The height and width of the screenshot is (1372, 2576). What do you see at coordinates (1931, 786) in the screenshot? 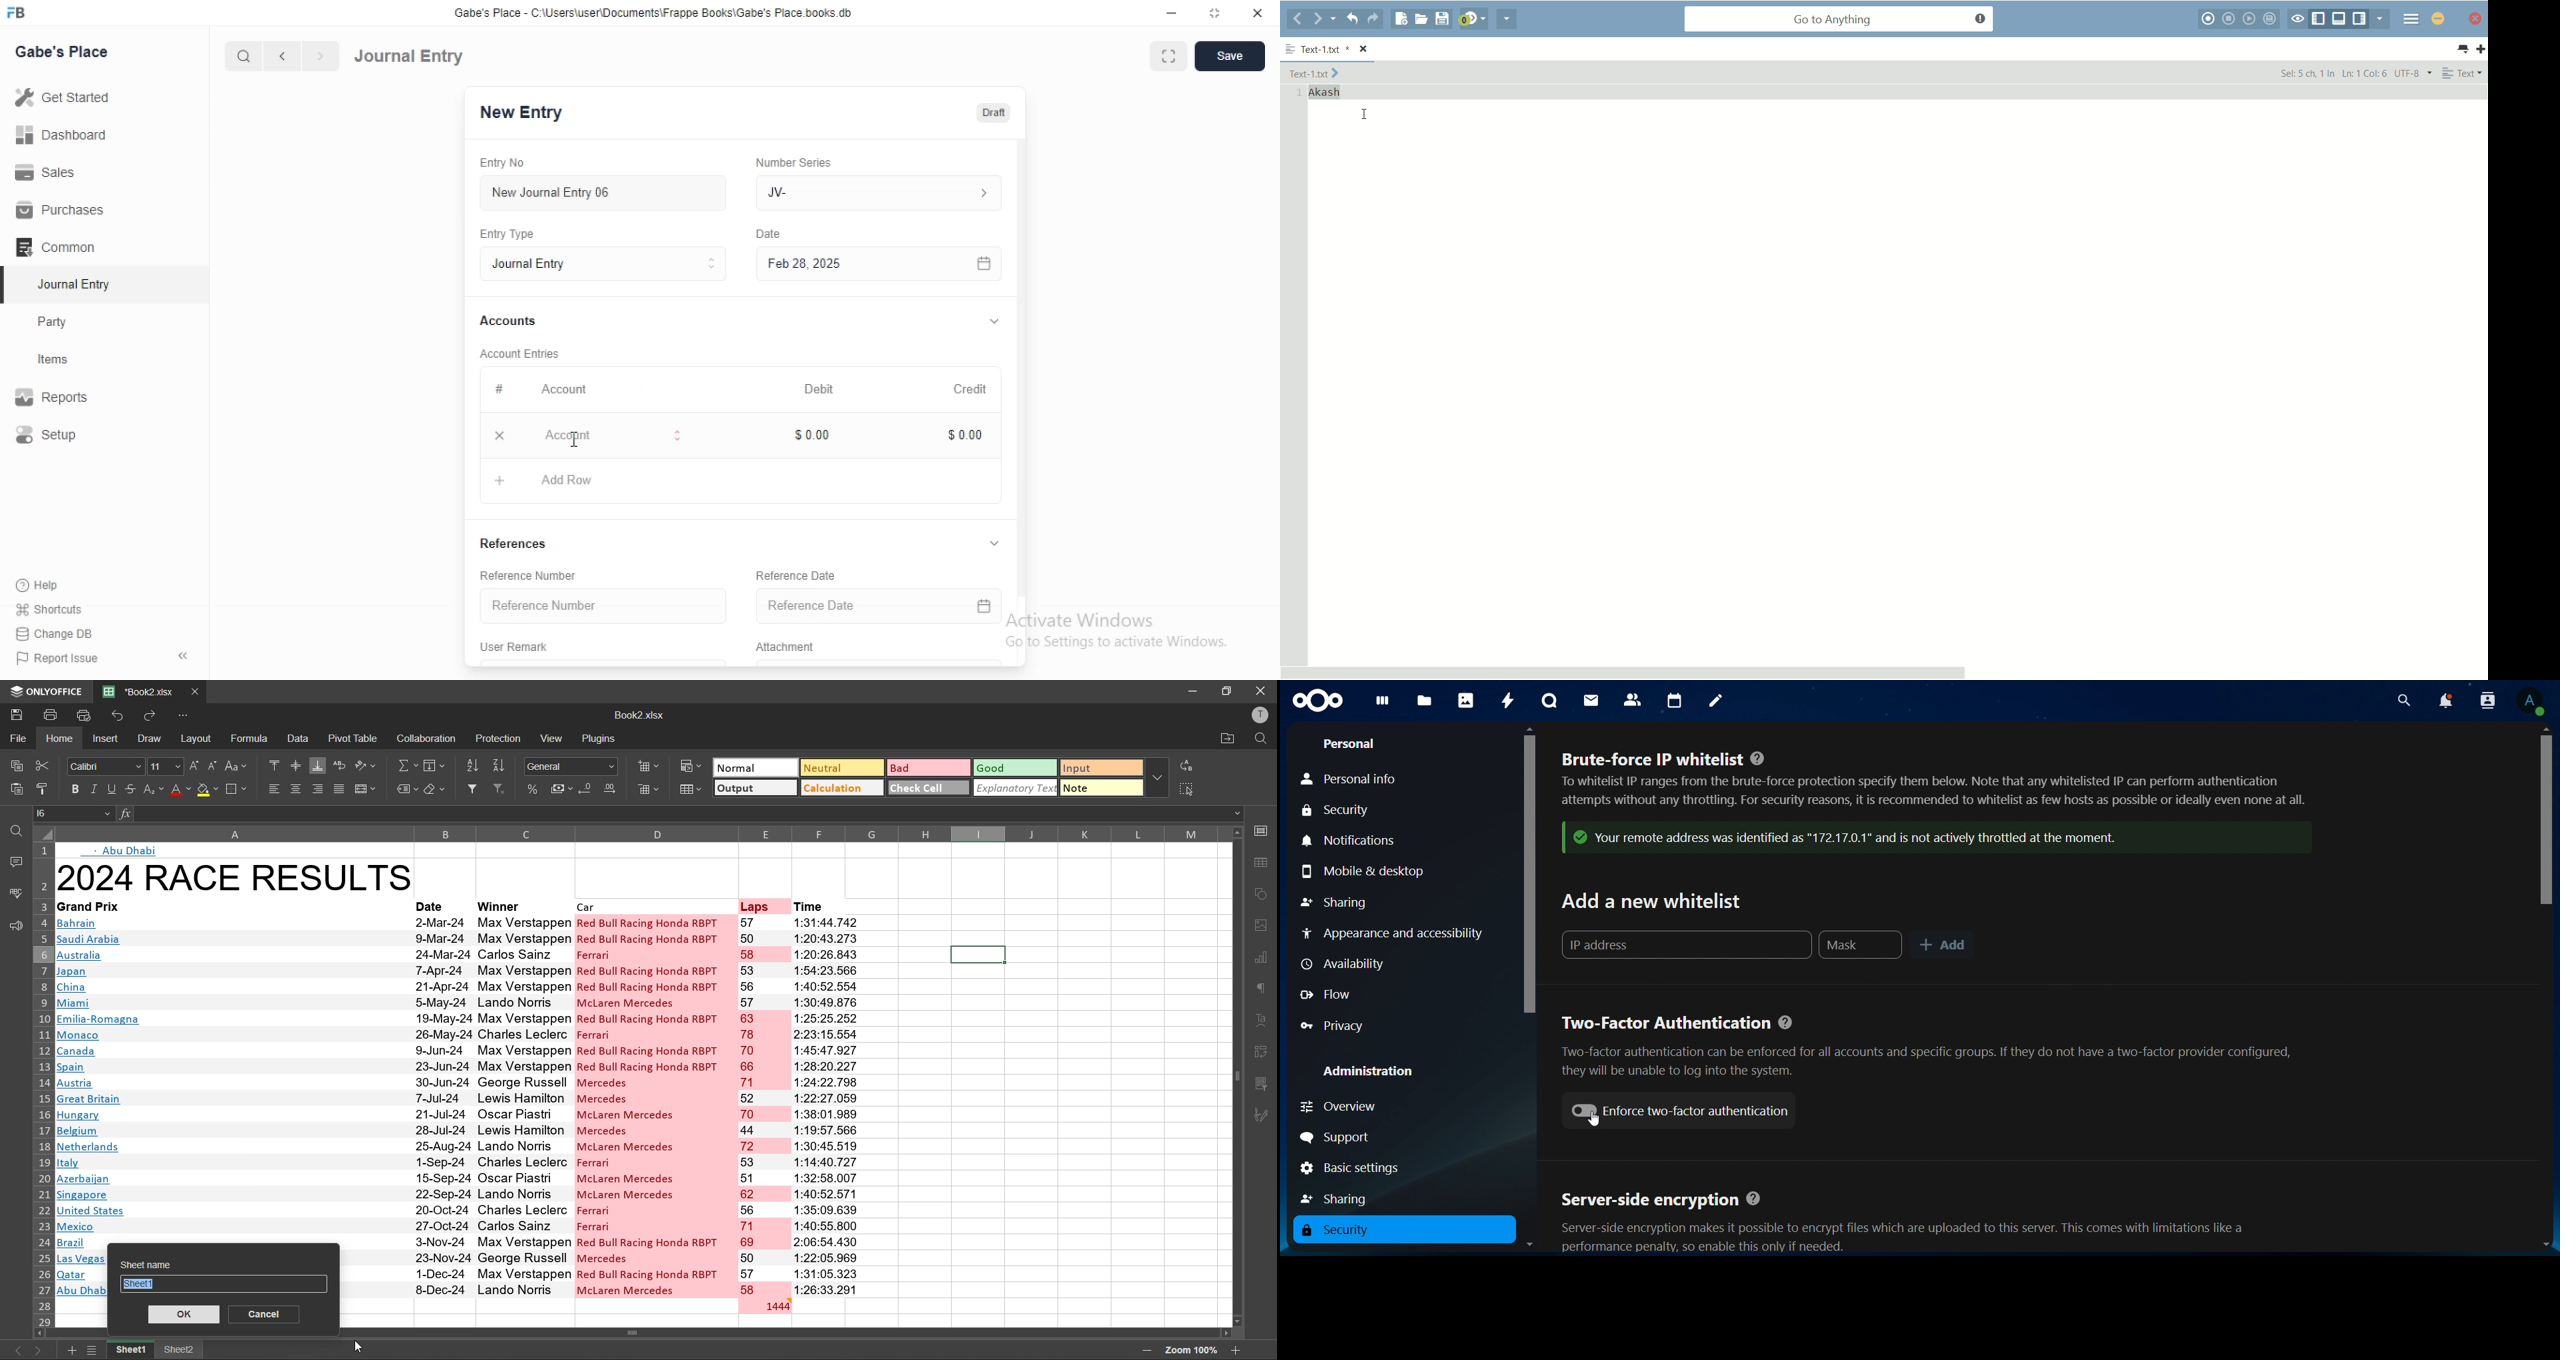
I see `brute-force IP whitelist` at bounding box center [1931, 786].